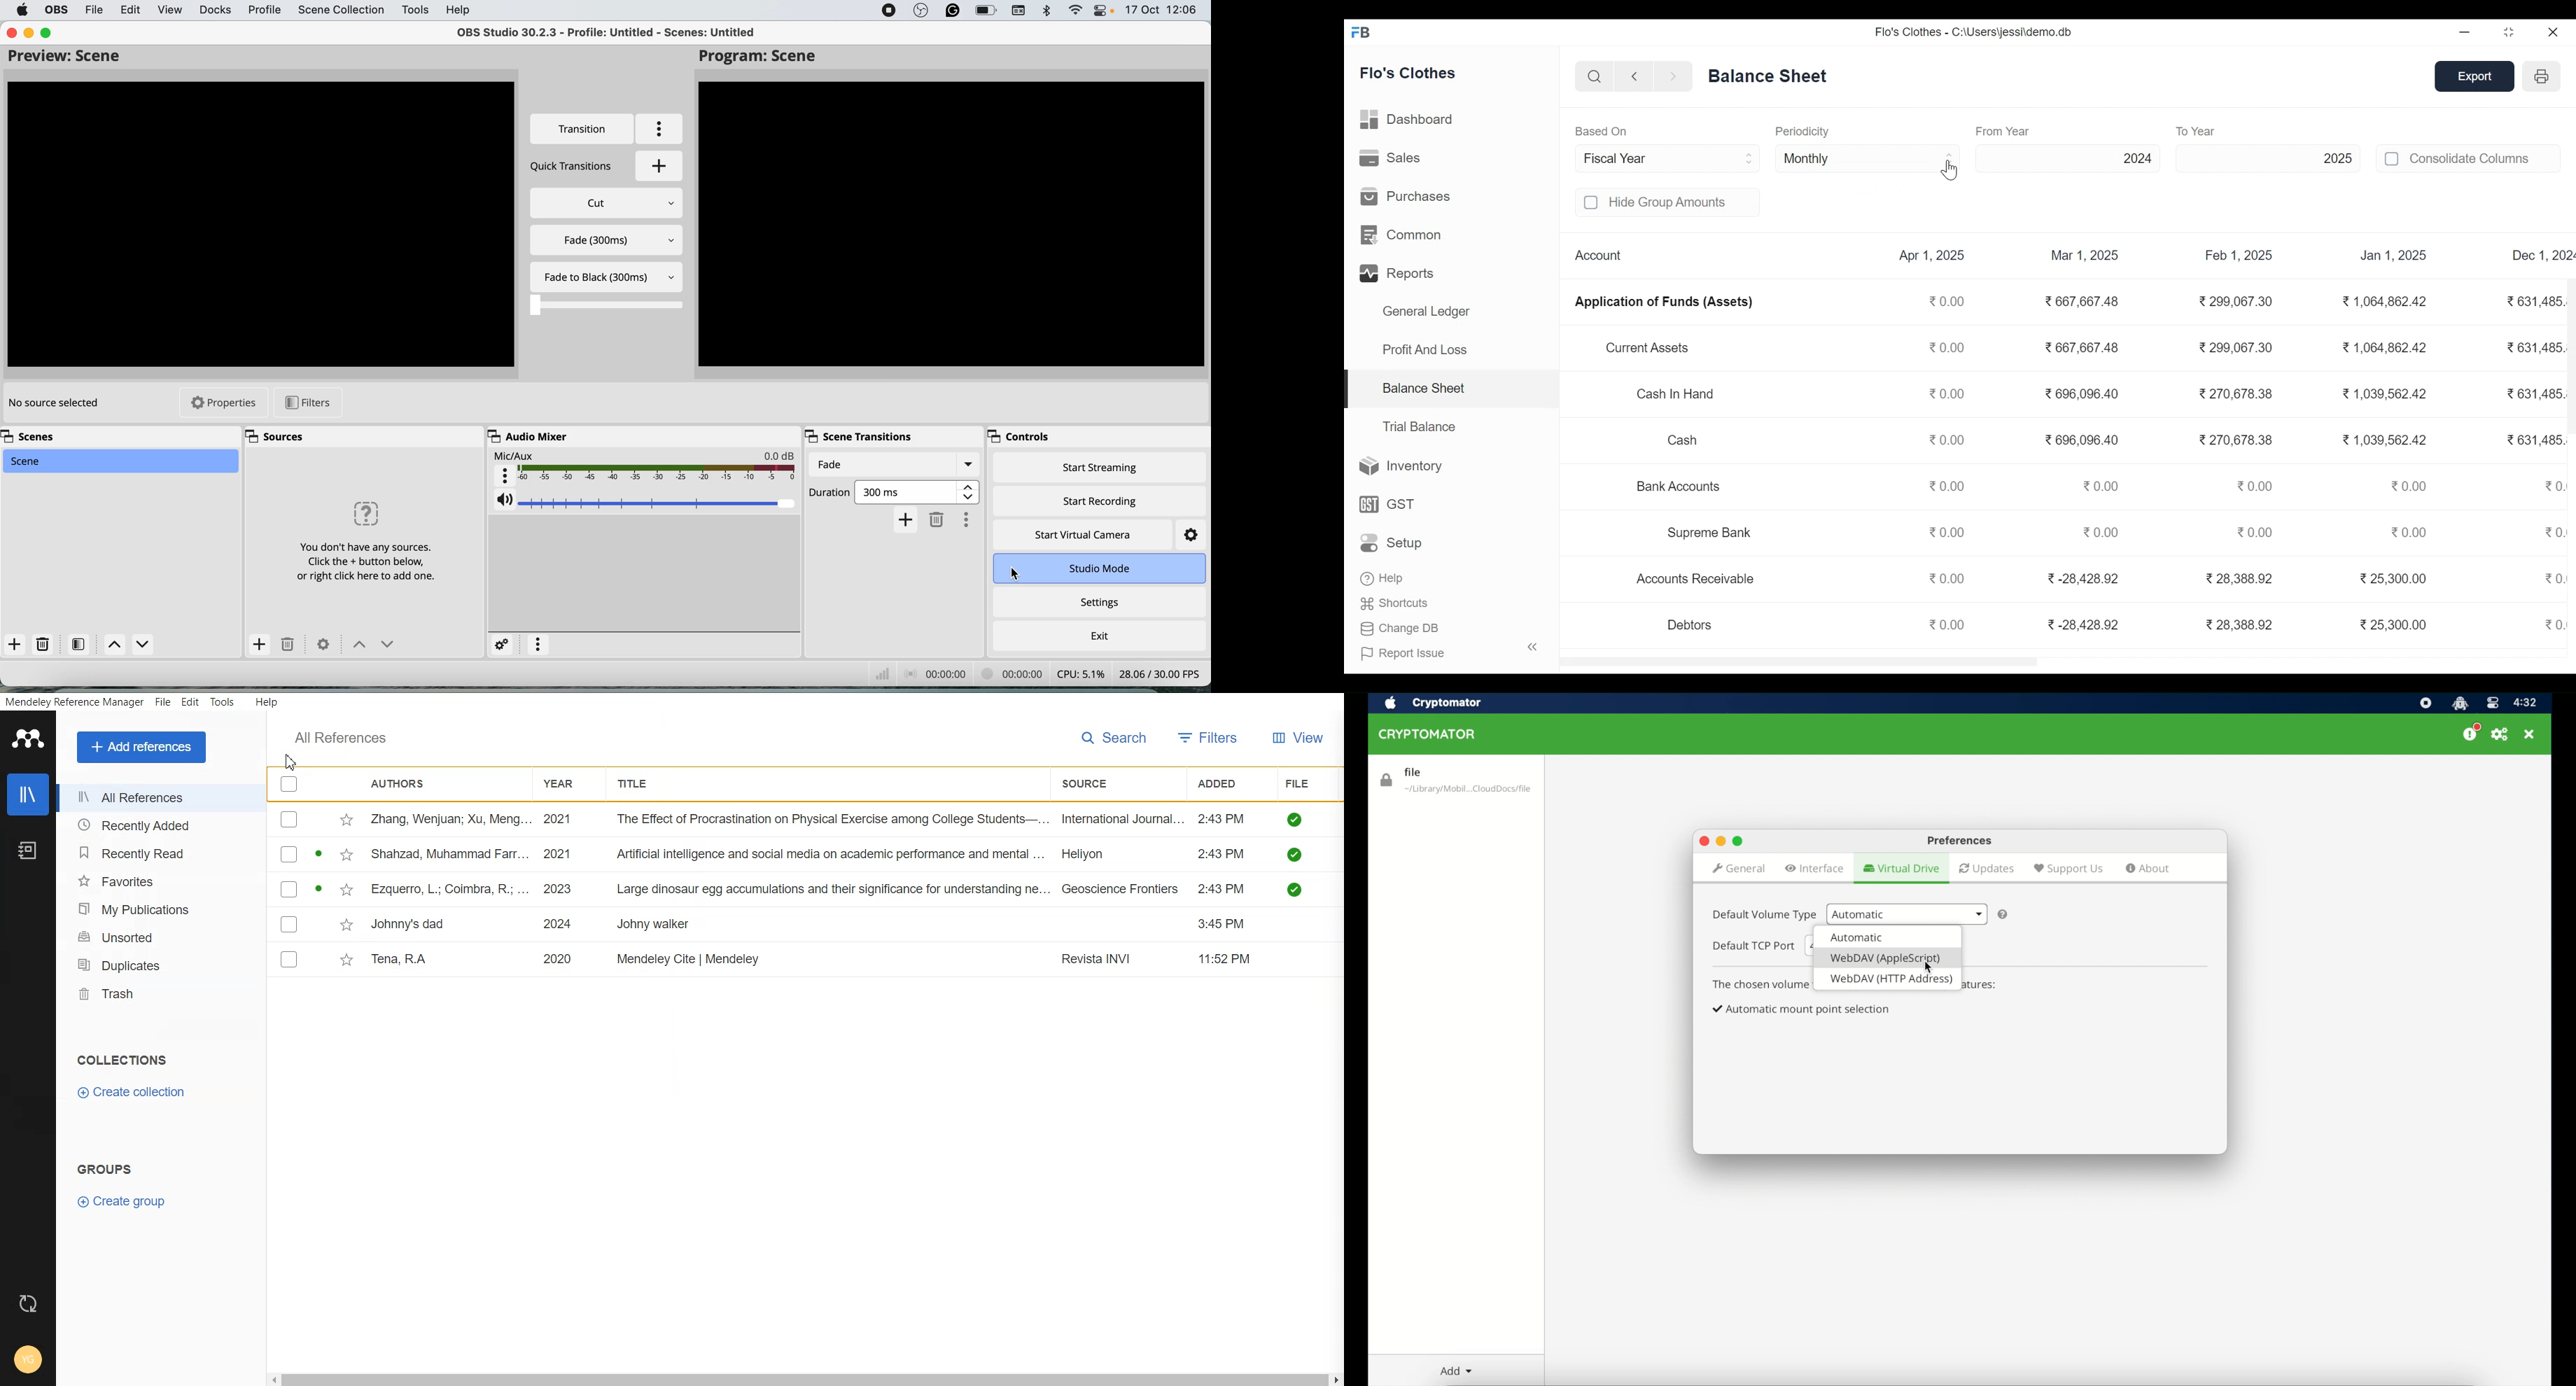 The width and height of the screenshot is (2576, 1400). Describe the element at coordinates (1163, 11) in the screenshot. I see `date and time` at that location.